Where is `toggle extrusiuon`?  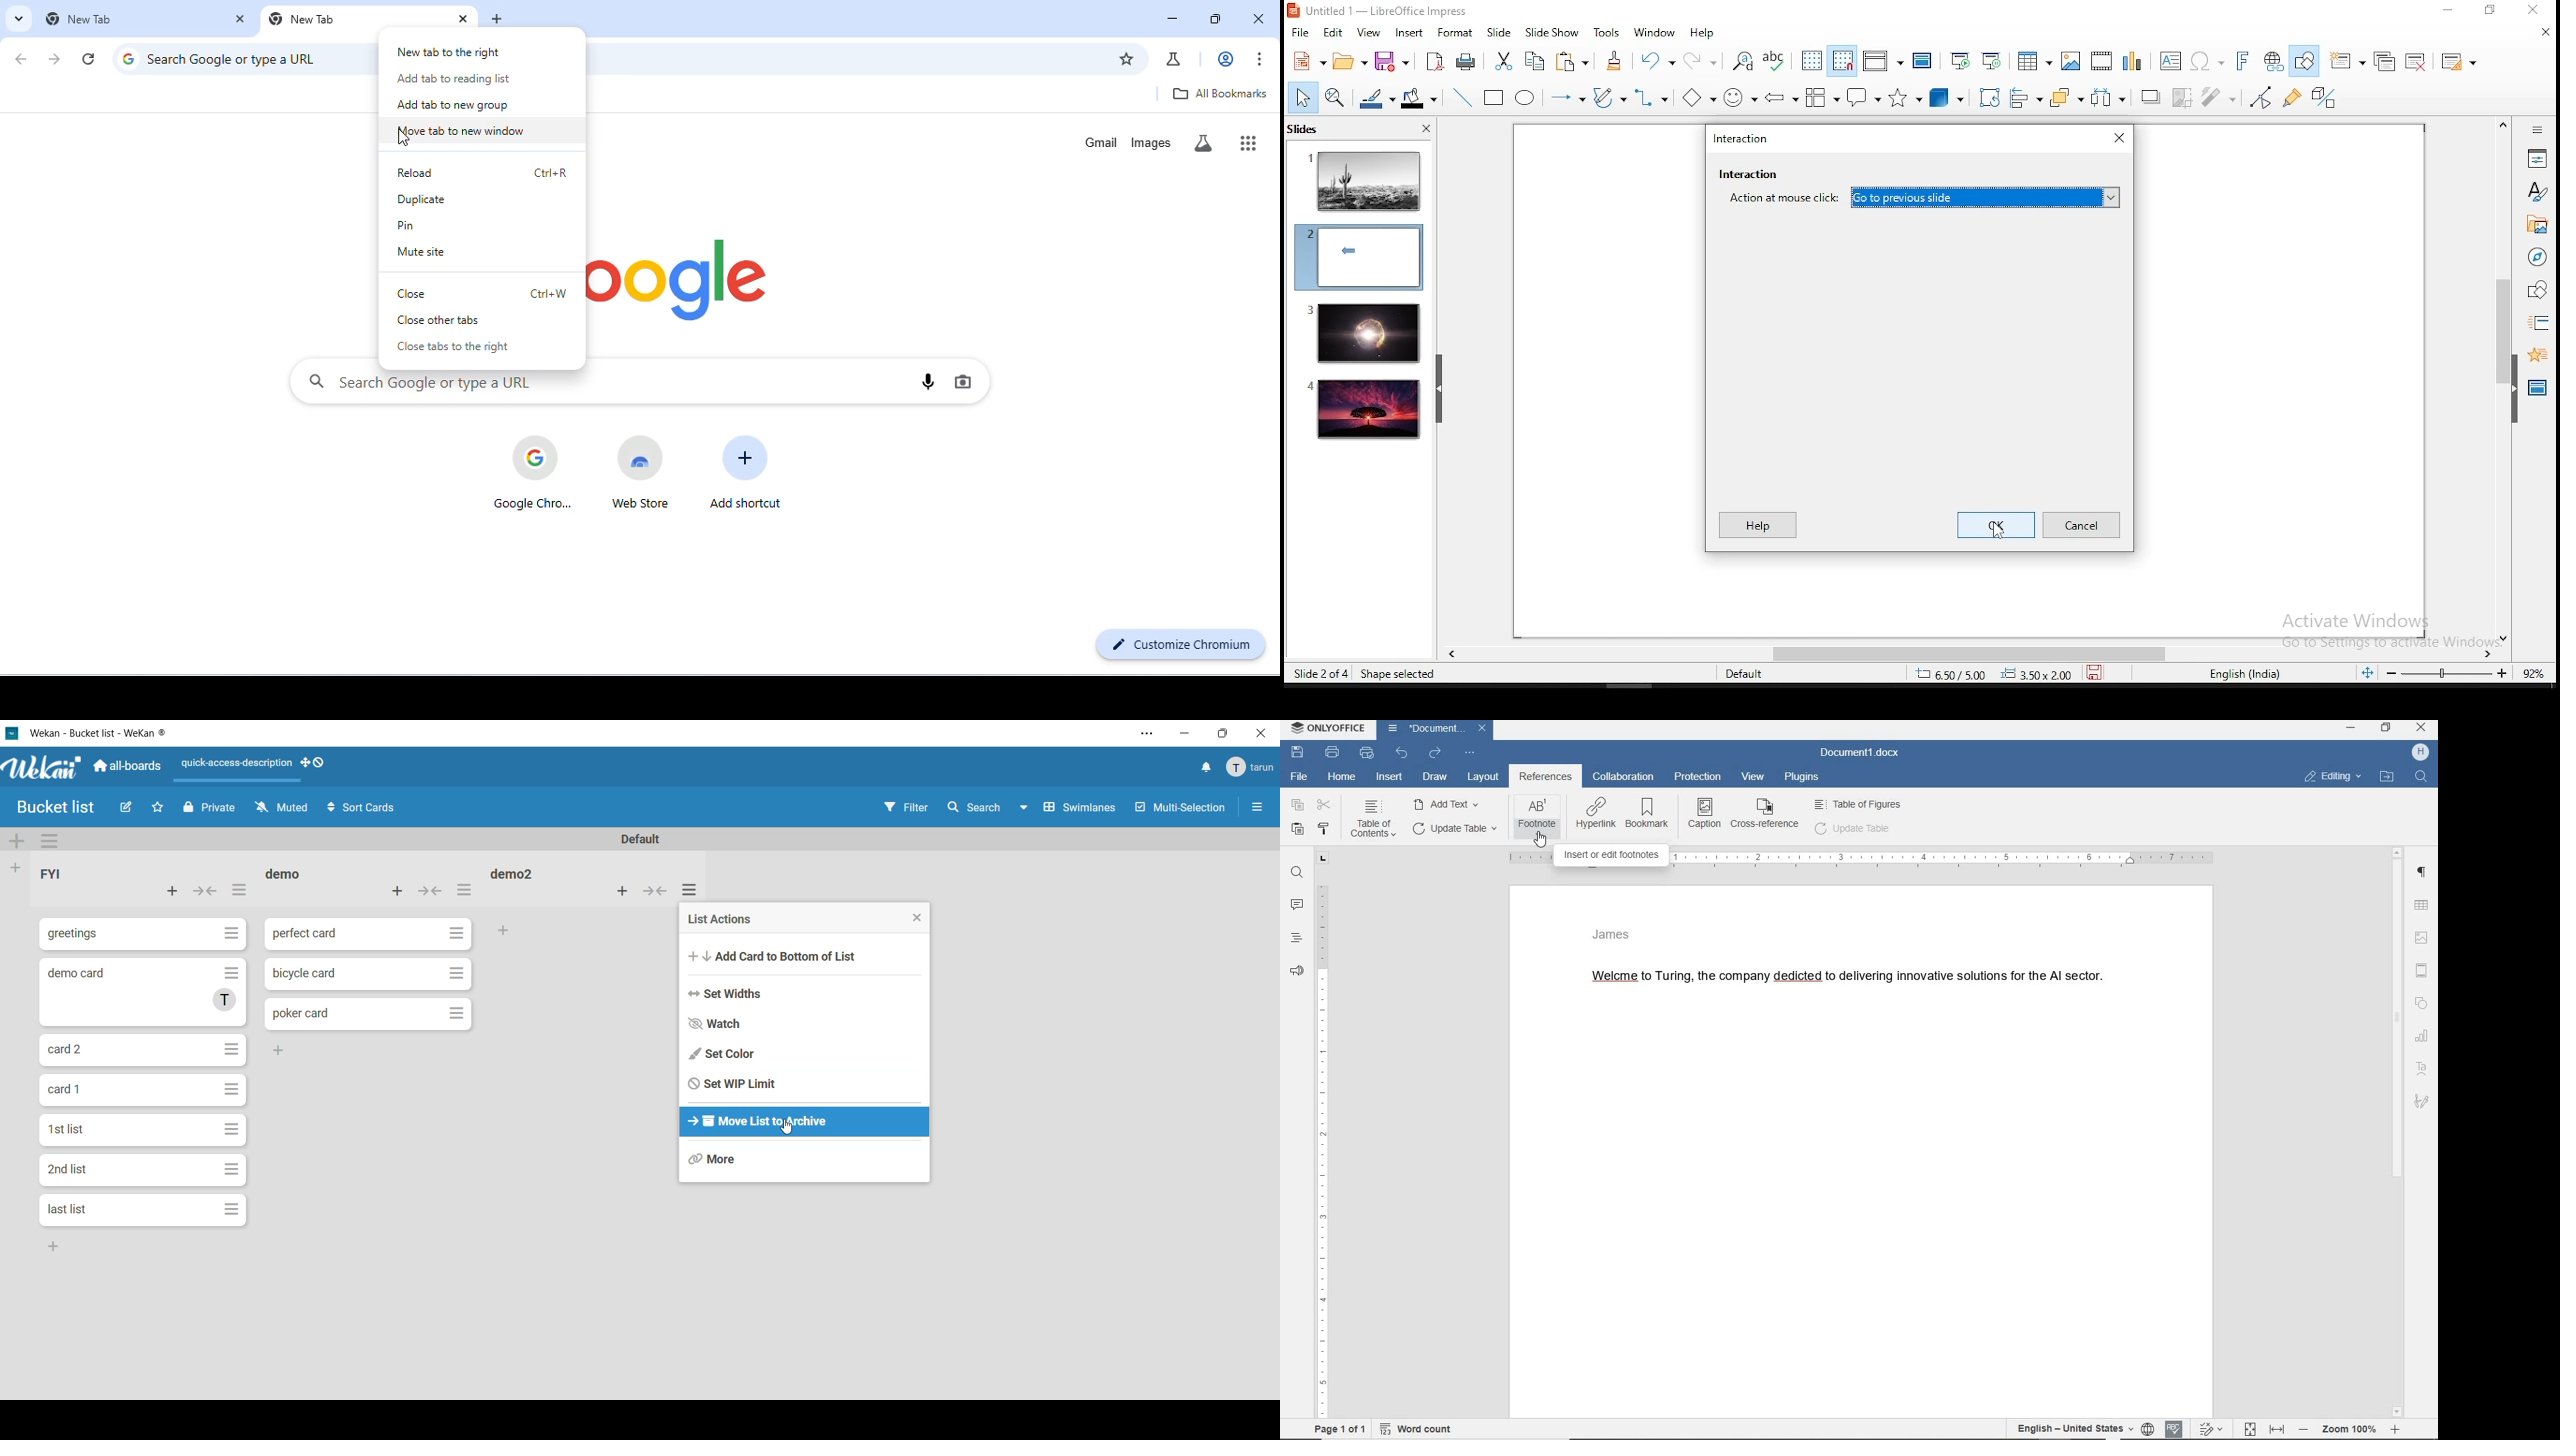 toggle extrusiuon is located at coordinates (2326, 97).